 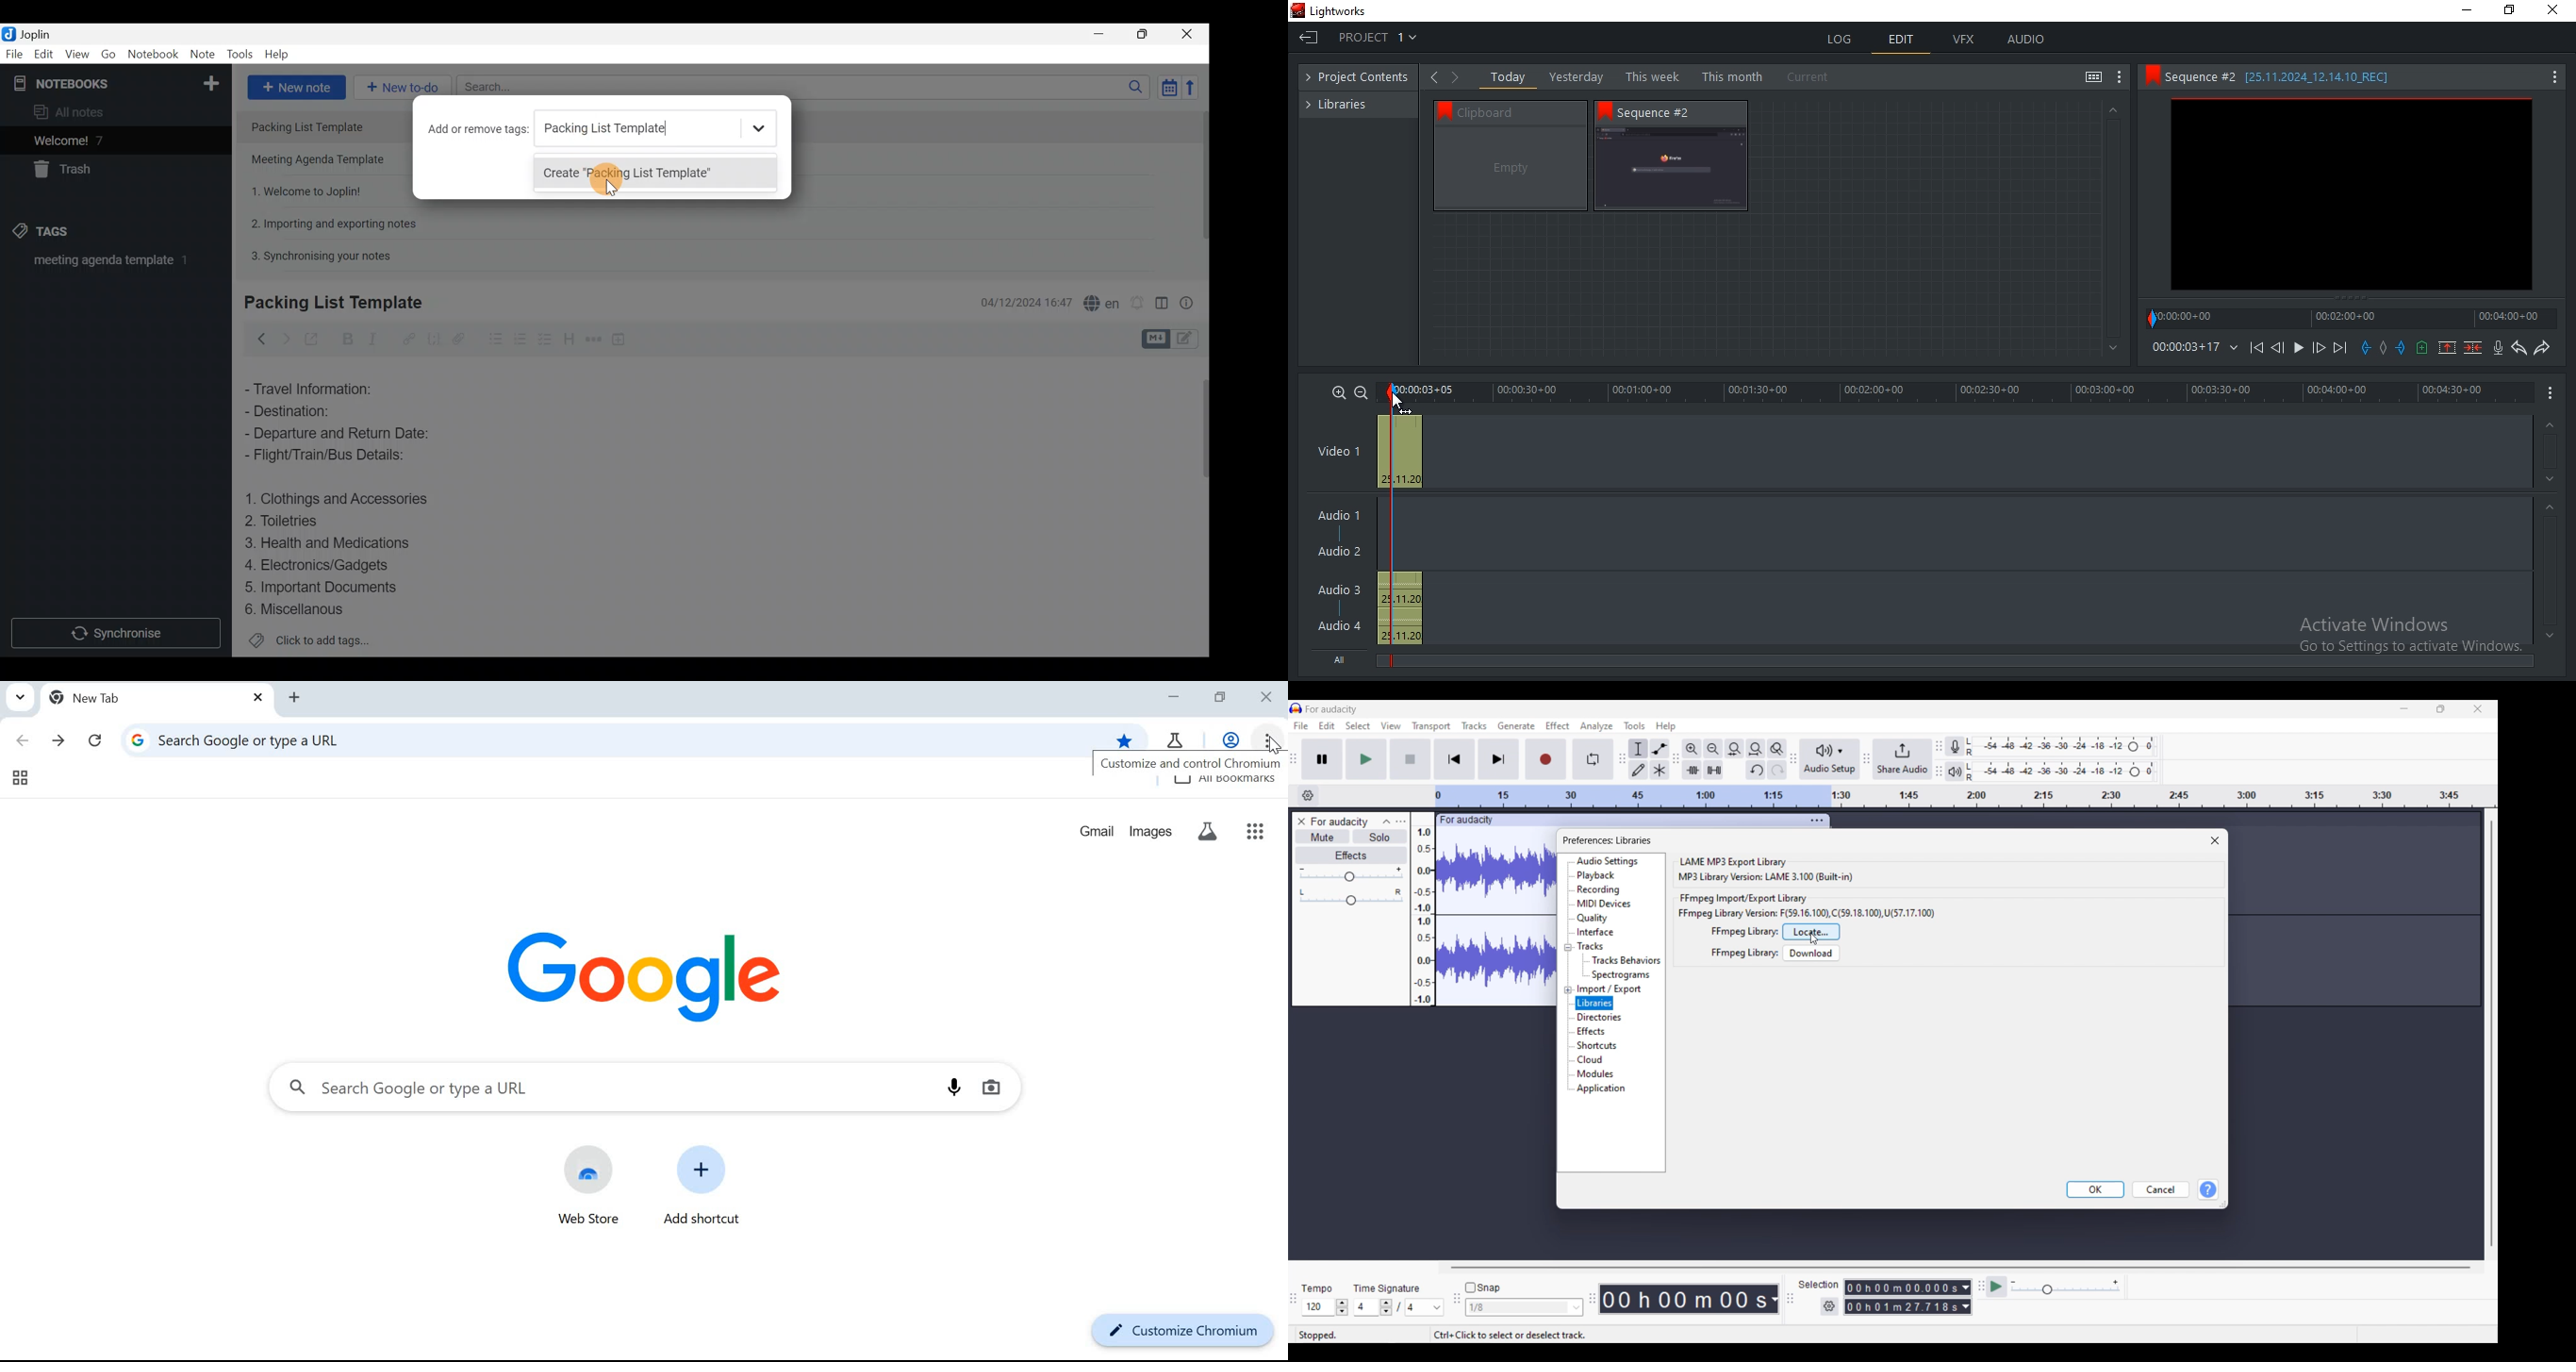 I want to click on Show options to the left, so click(x=1433, y=76).